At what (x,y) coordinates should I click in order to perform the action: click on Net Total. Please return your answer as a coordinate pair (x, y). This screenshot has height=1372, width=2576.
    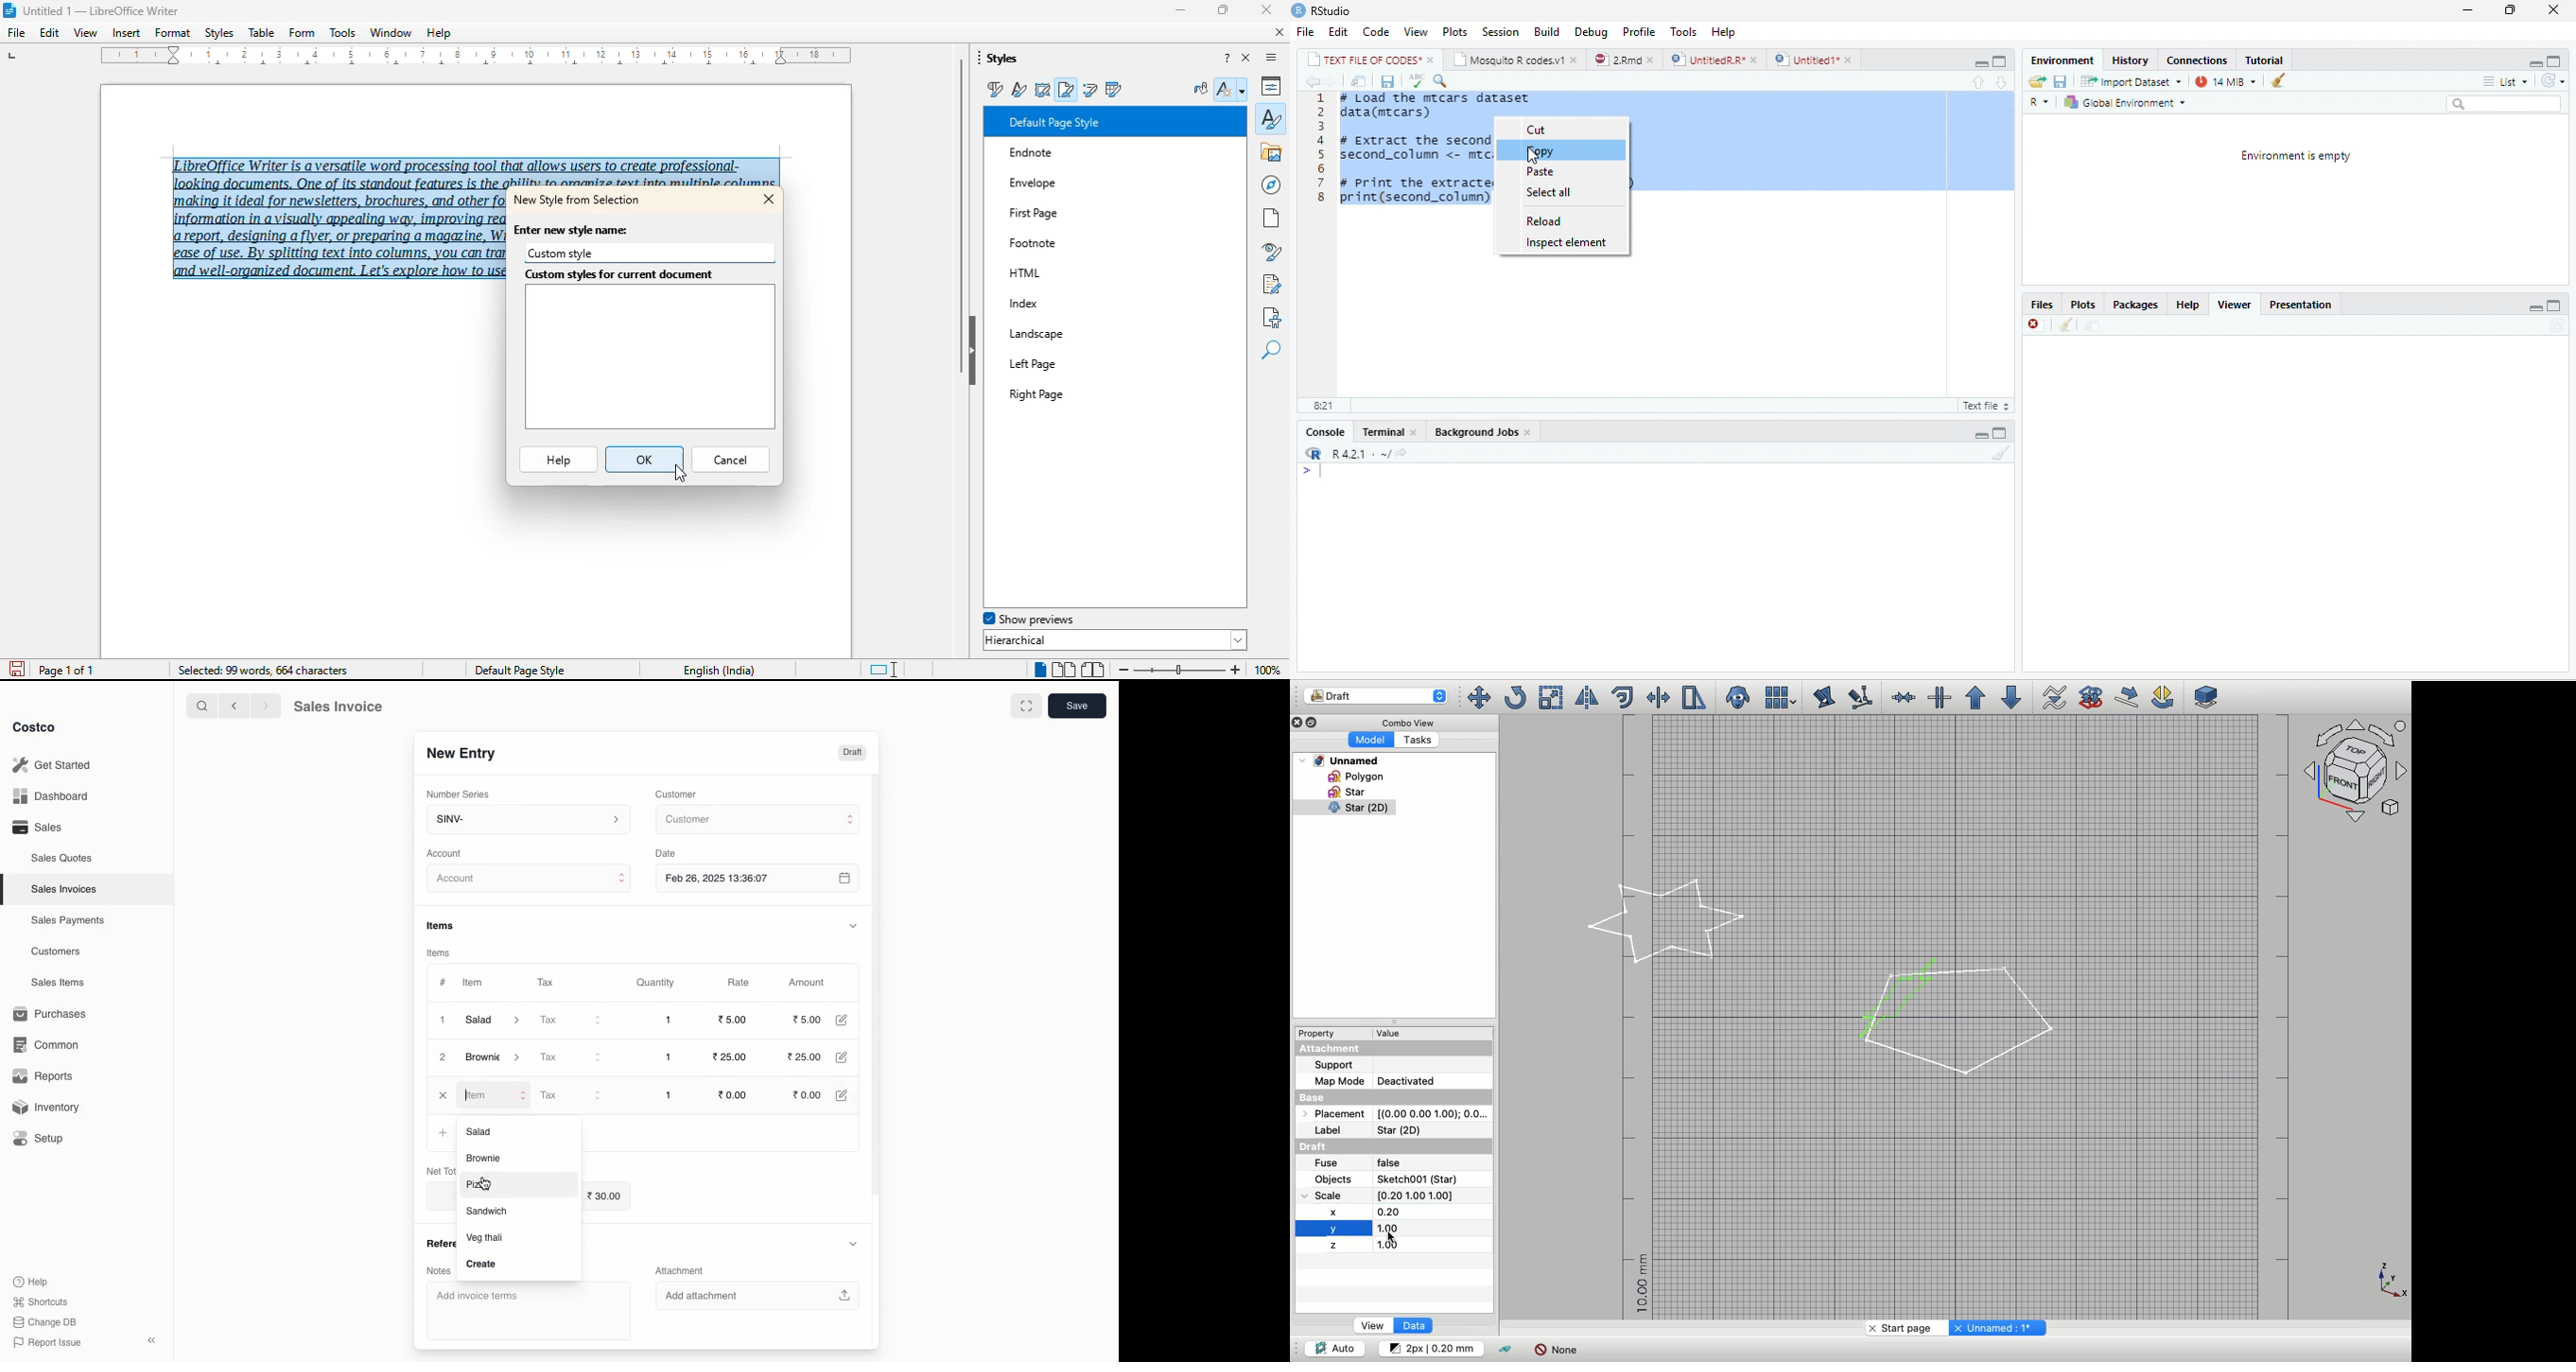
    Looking at the image, I should click on (431, 1169).